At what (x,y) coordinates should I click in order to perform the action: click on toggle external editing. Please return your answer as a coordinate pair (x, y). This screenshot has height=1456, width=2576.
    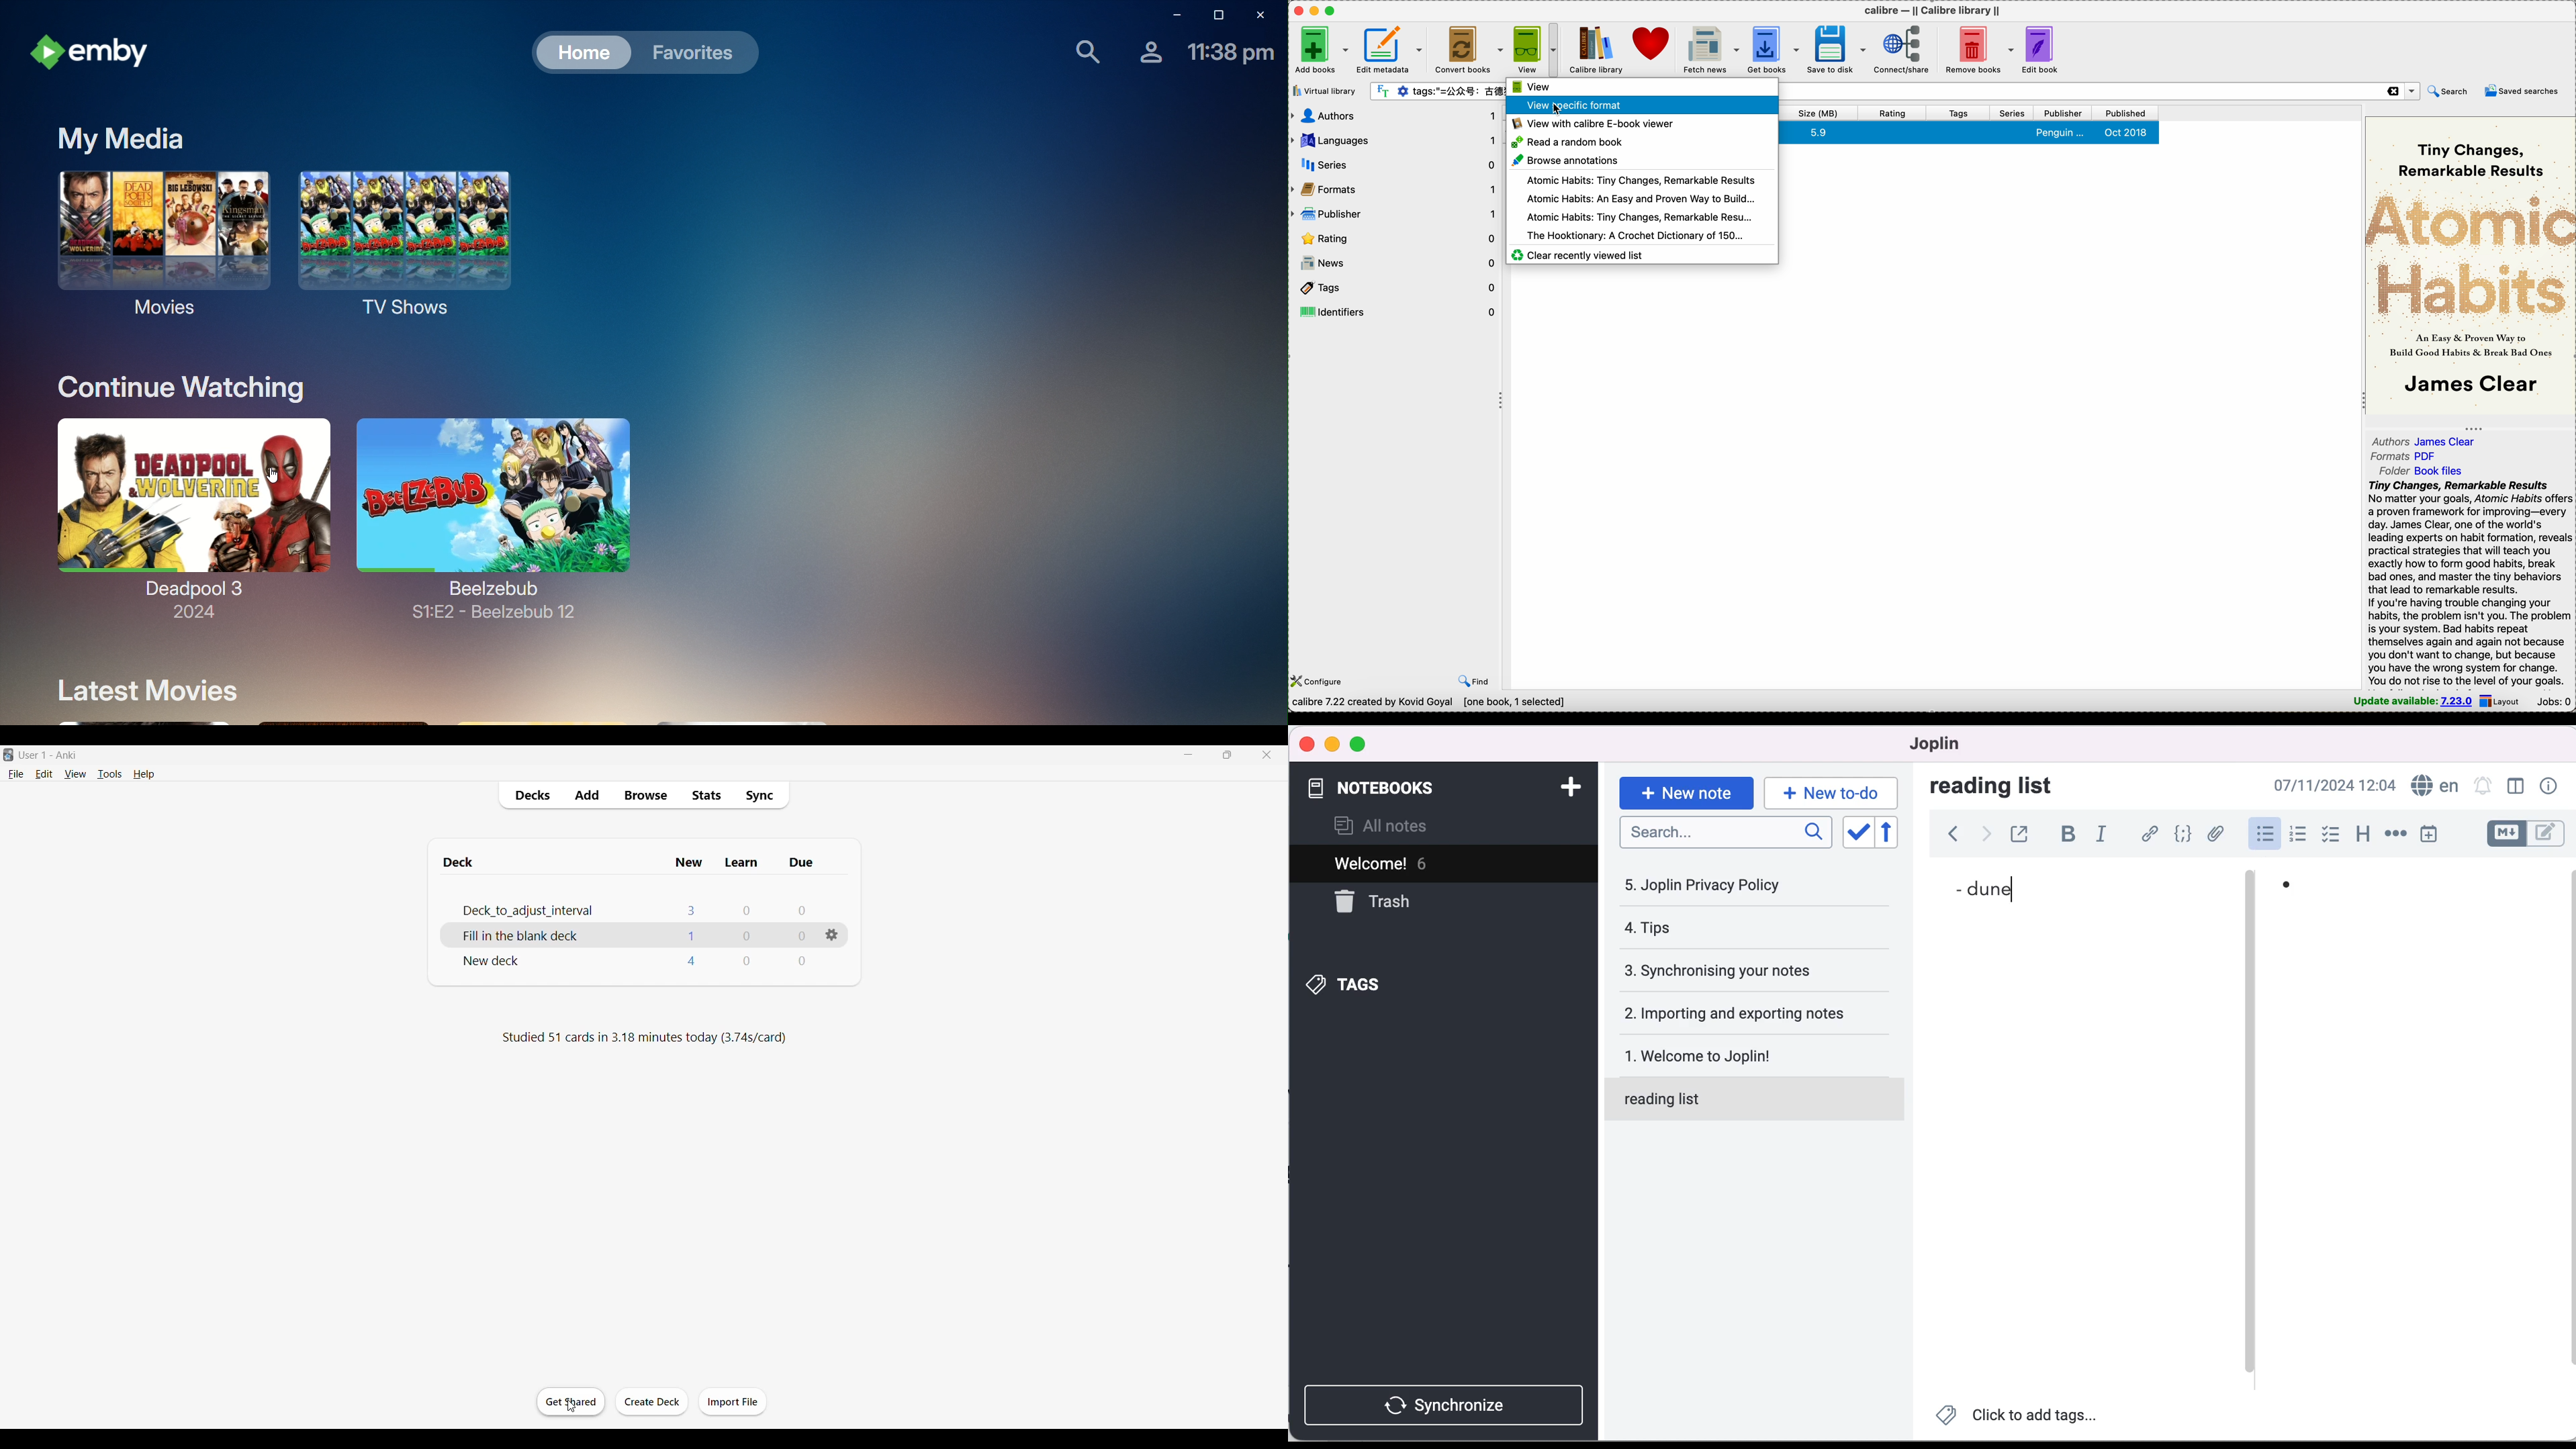
    Looking at the image, I should click on (2025, 833).